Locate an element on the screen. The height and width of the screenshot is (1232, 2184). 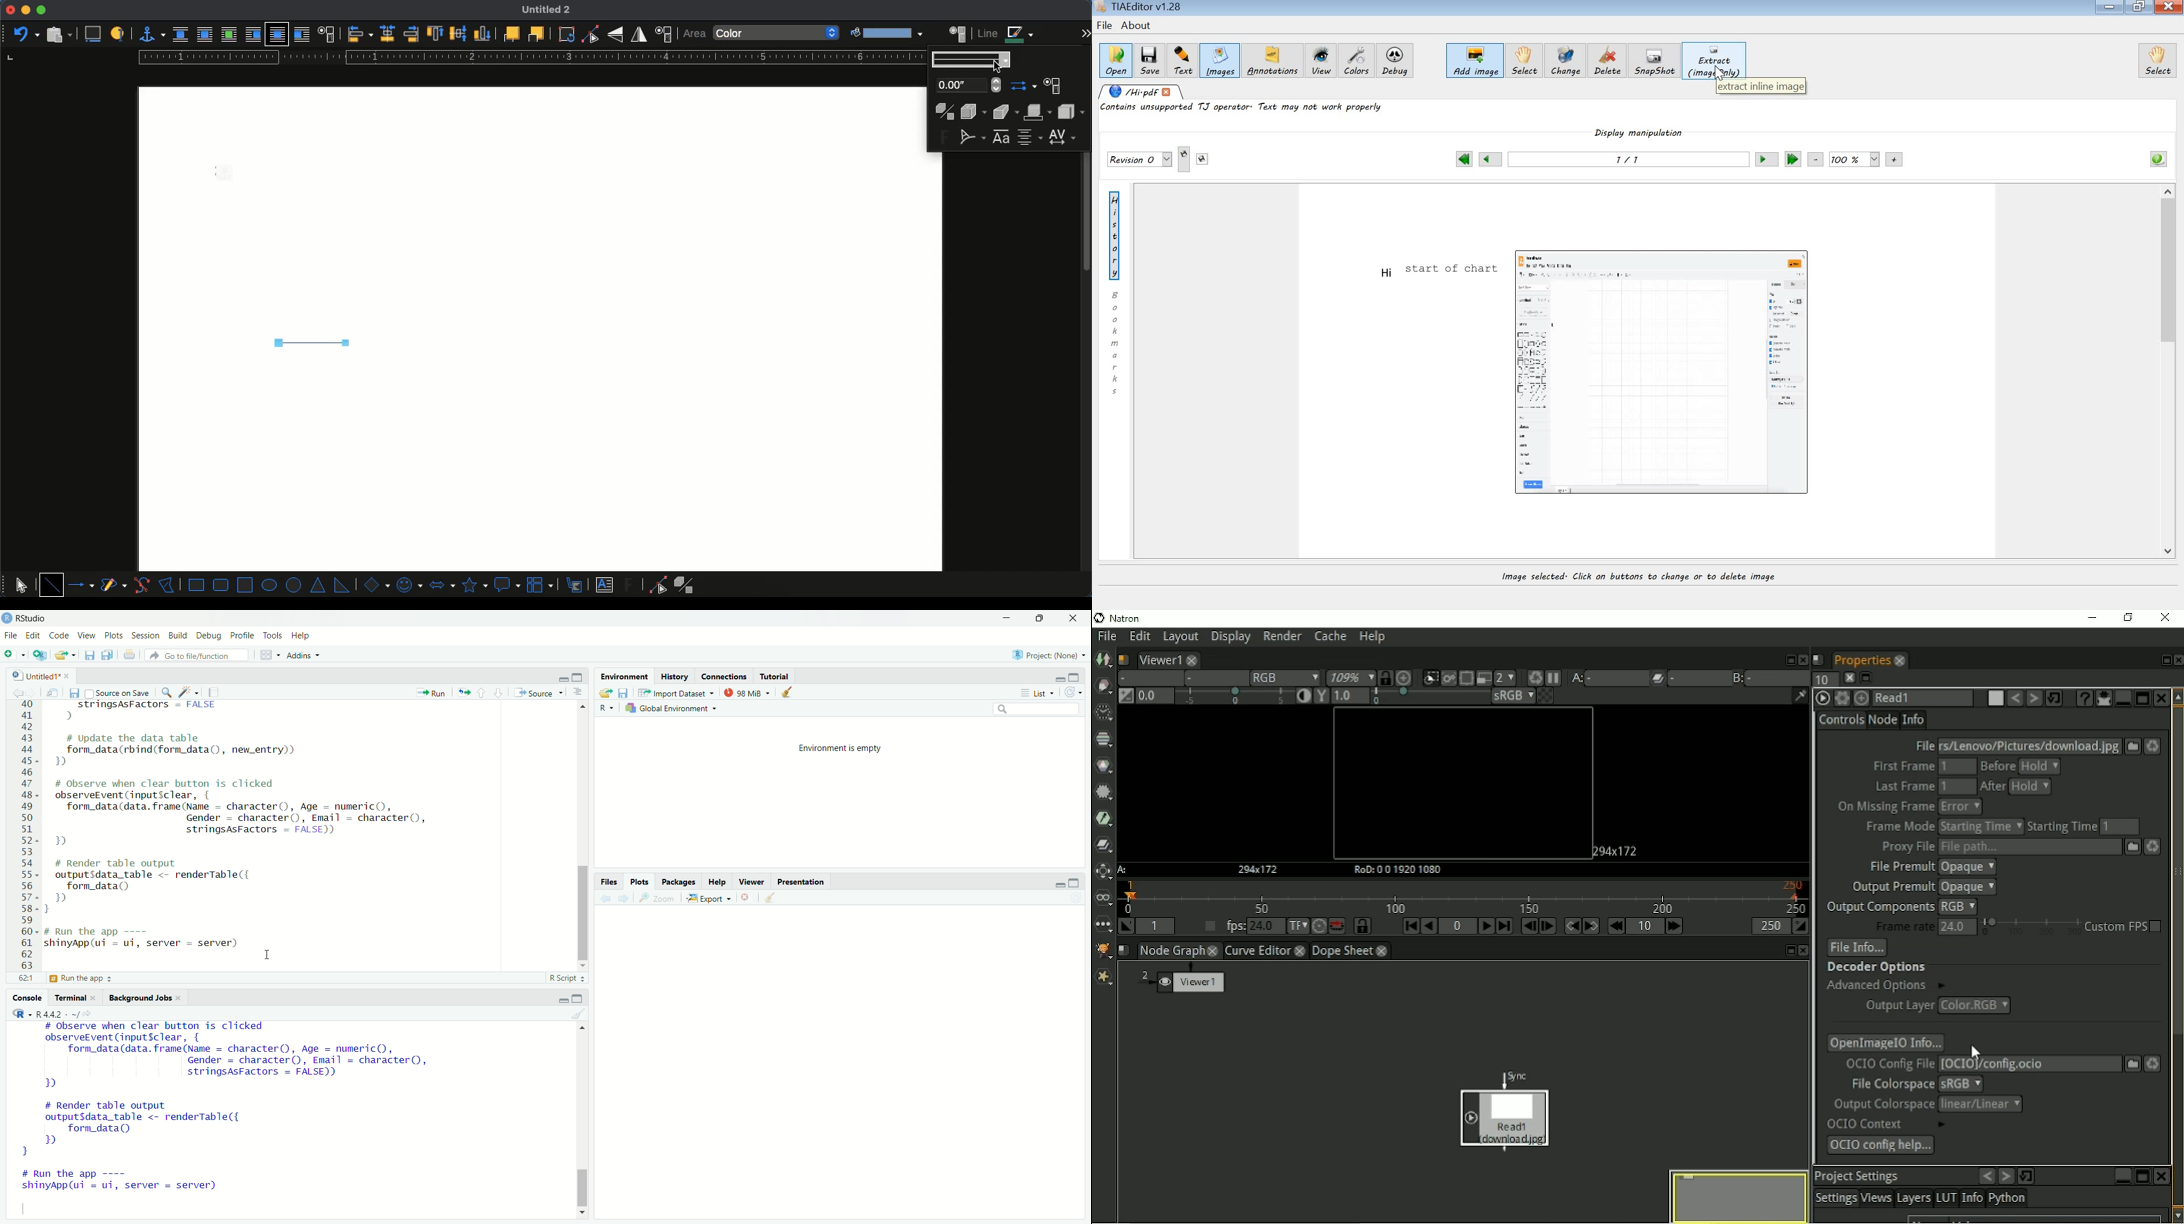
environment is empty is located at coordinates (832, 747).